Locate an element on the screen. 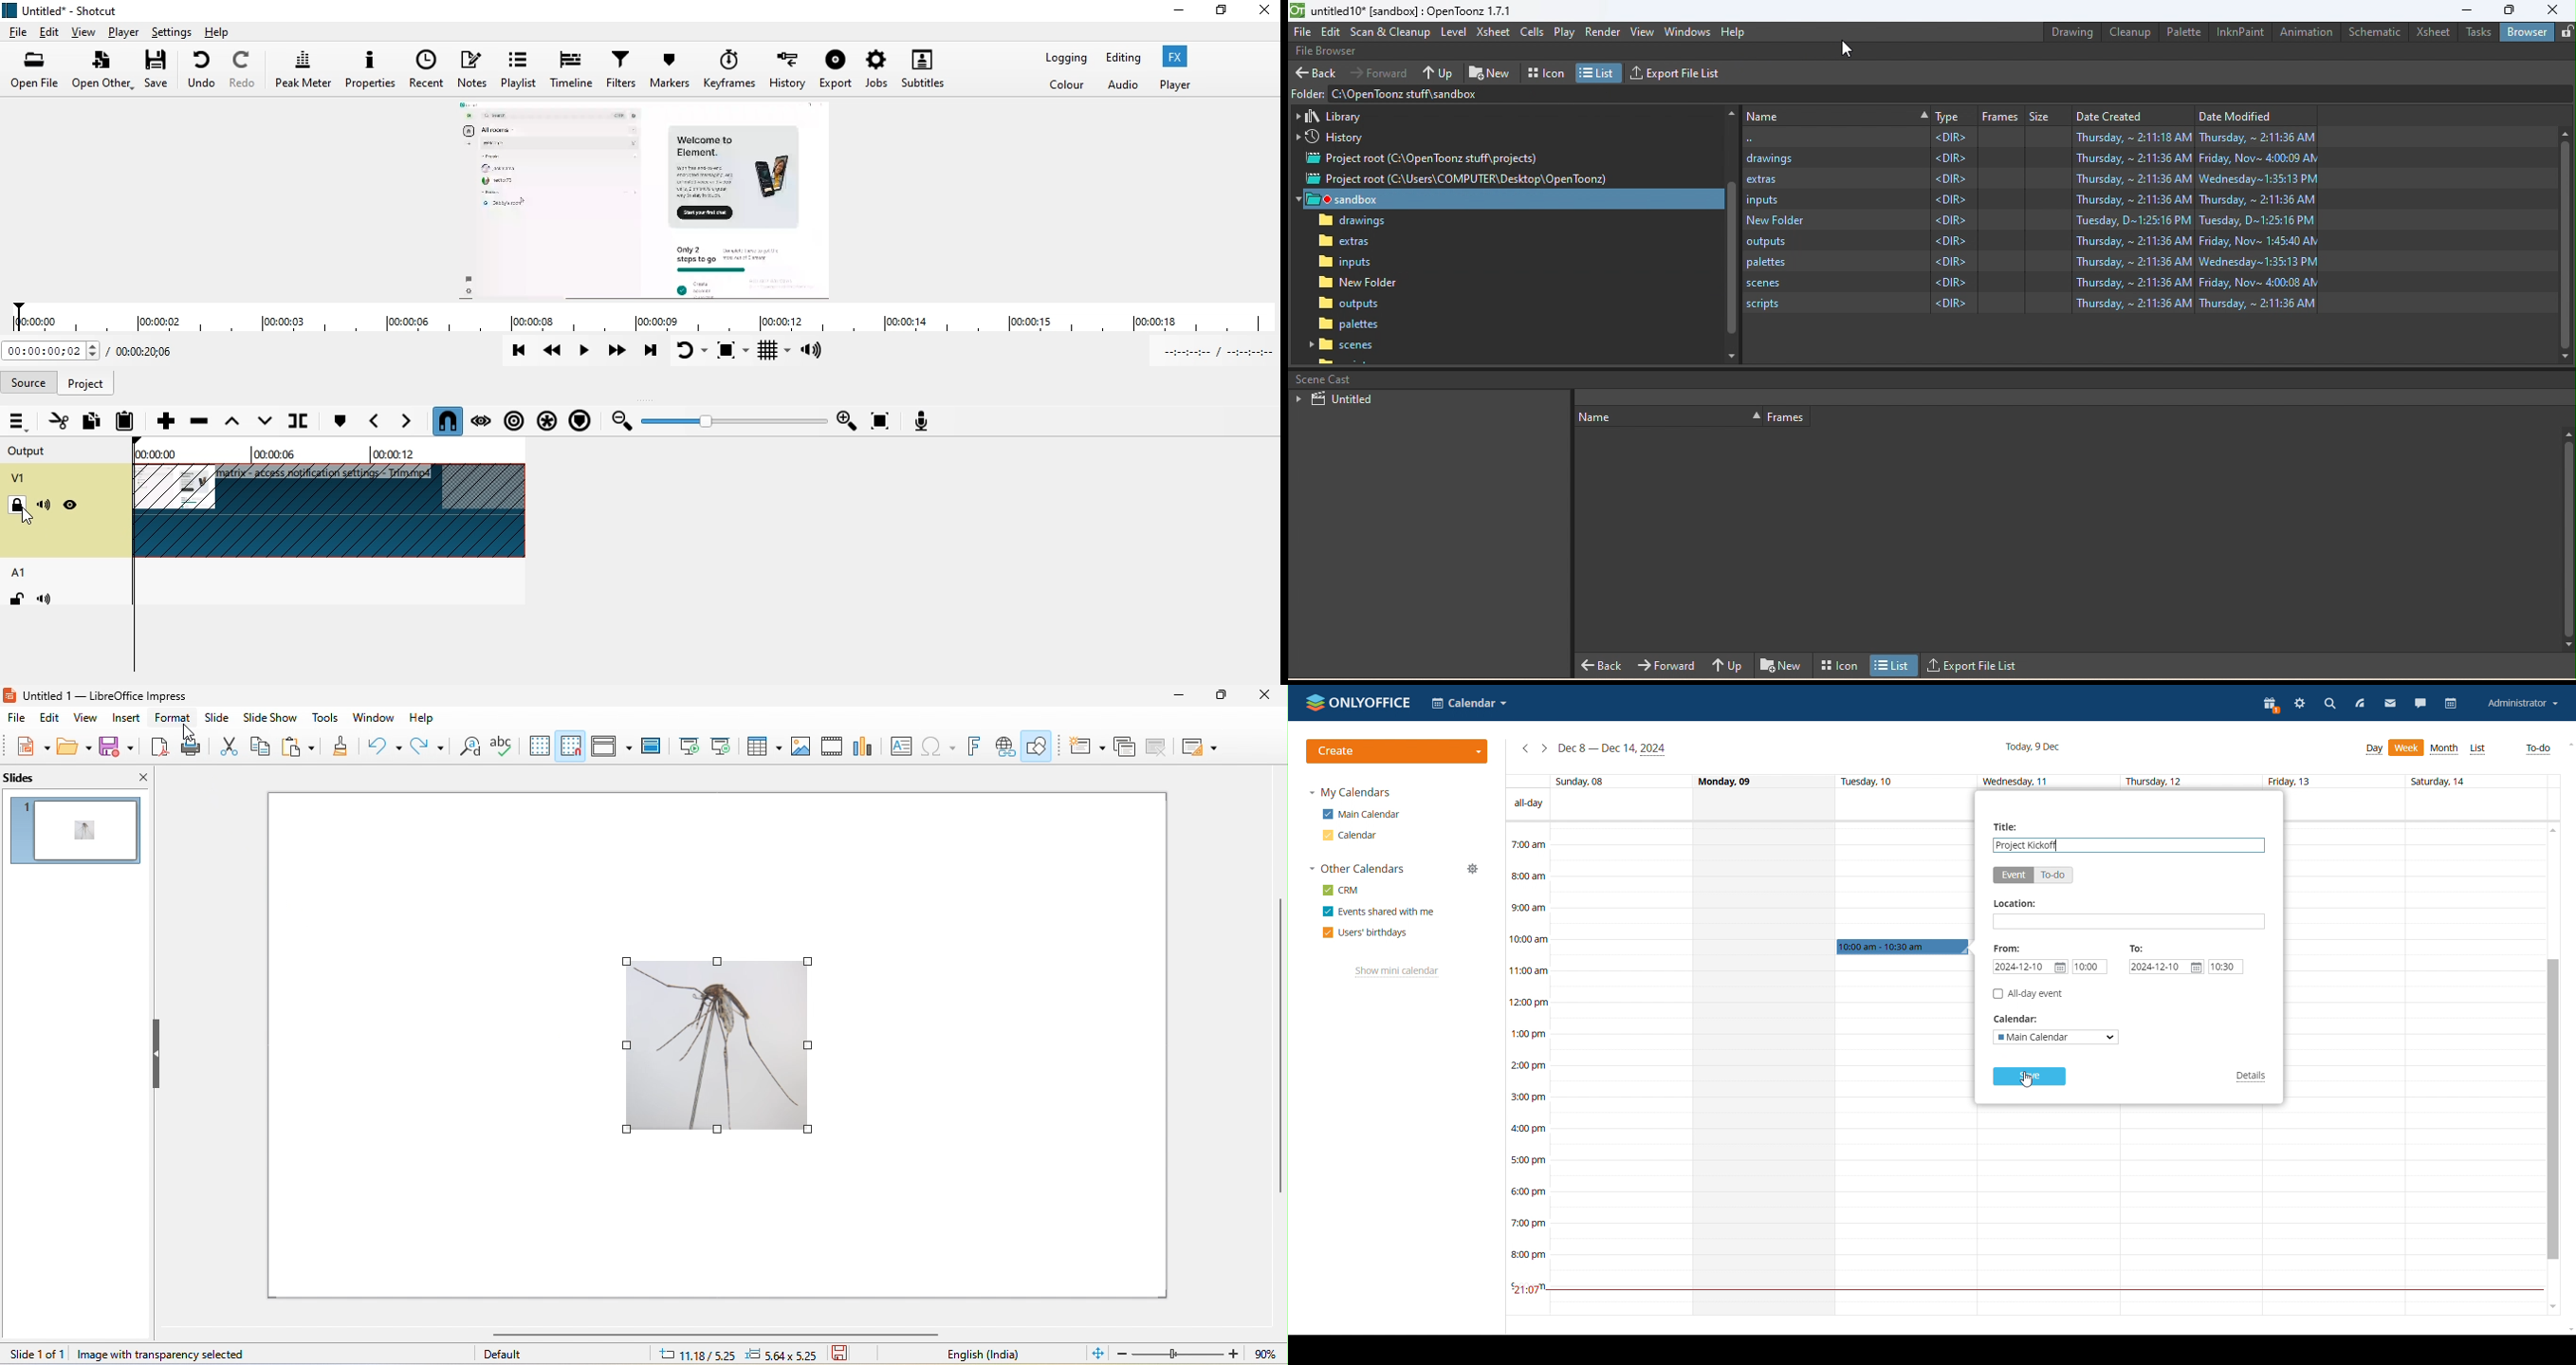  cursor is located at coordinates (1851, 50).